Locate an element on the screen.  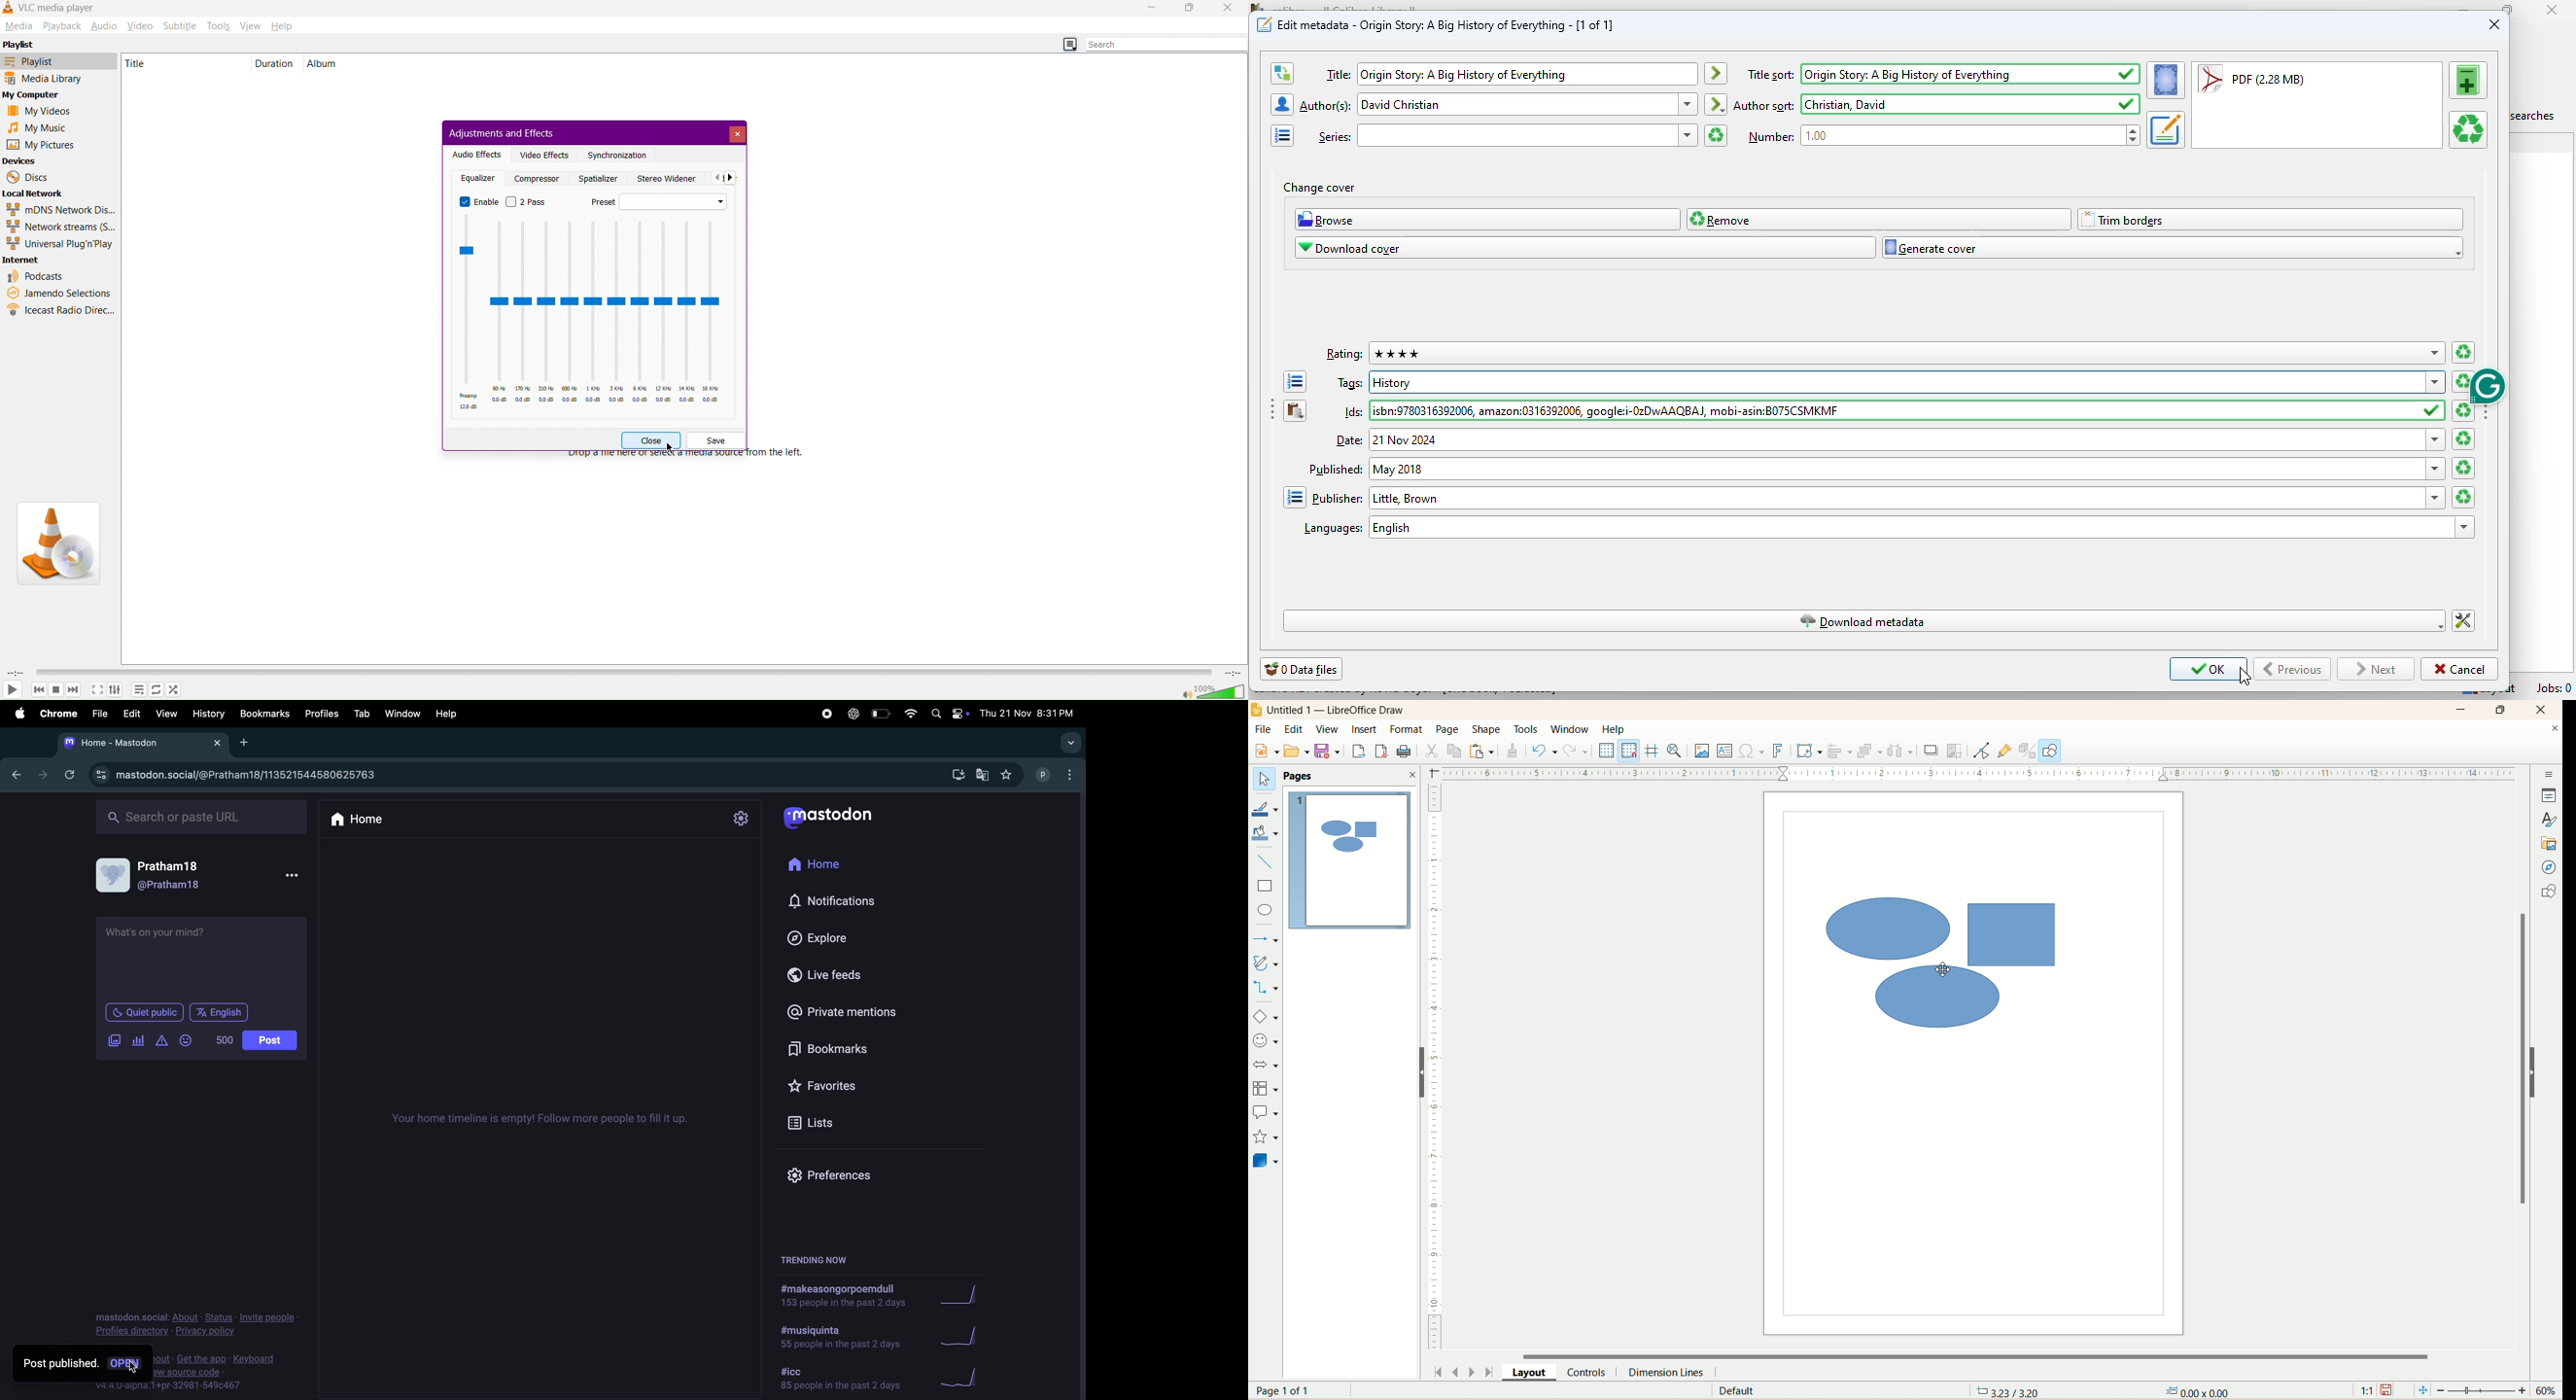
profiles is located at coordinates (320, 714).